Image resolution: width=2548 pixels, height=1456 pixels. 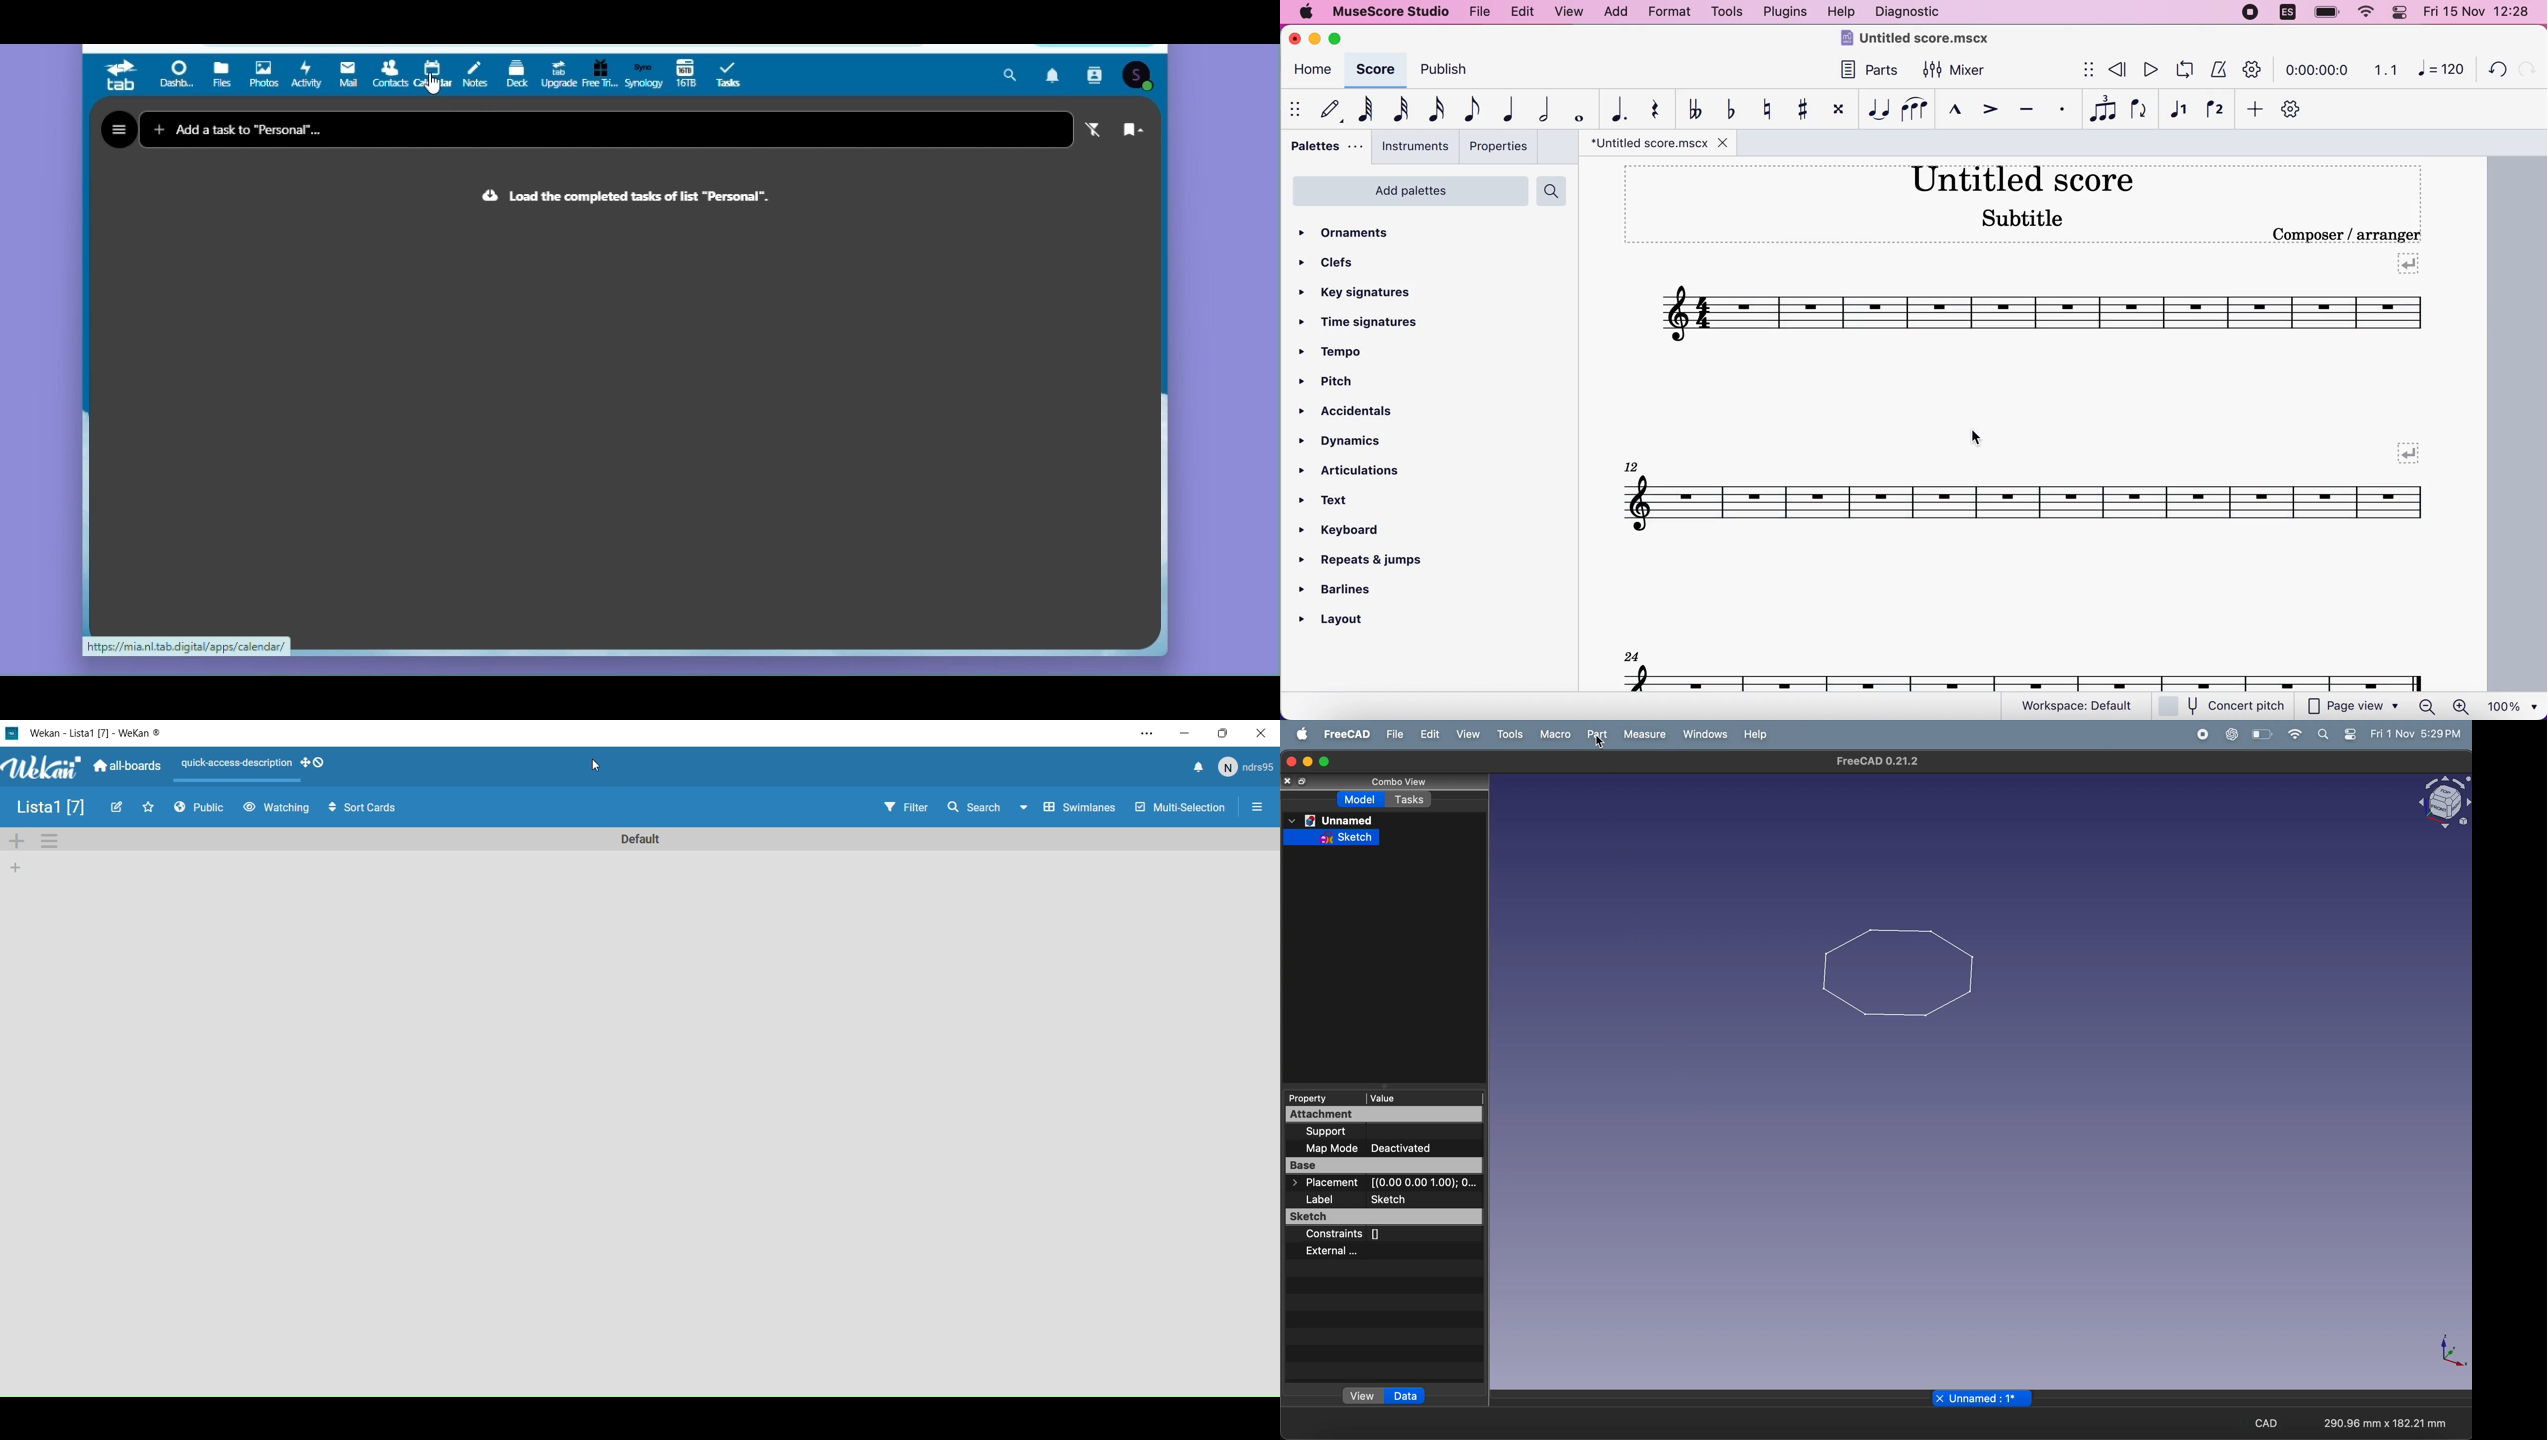 What do you see at coordinates (1326, 109) in the screenshot?
I see `default` at bounding box center [1326, 109].